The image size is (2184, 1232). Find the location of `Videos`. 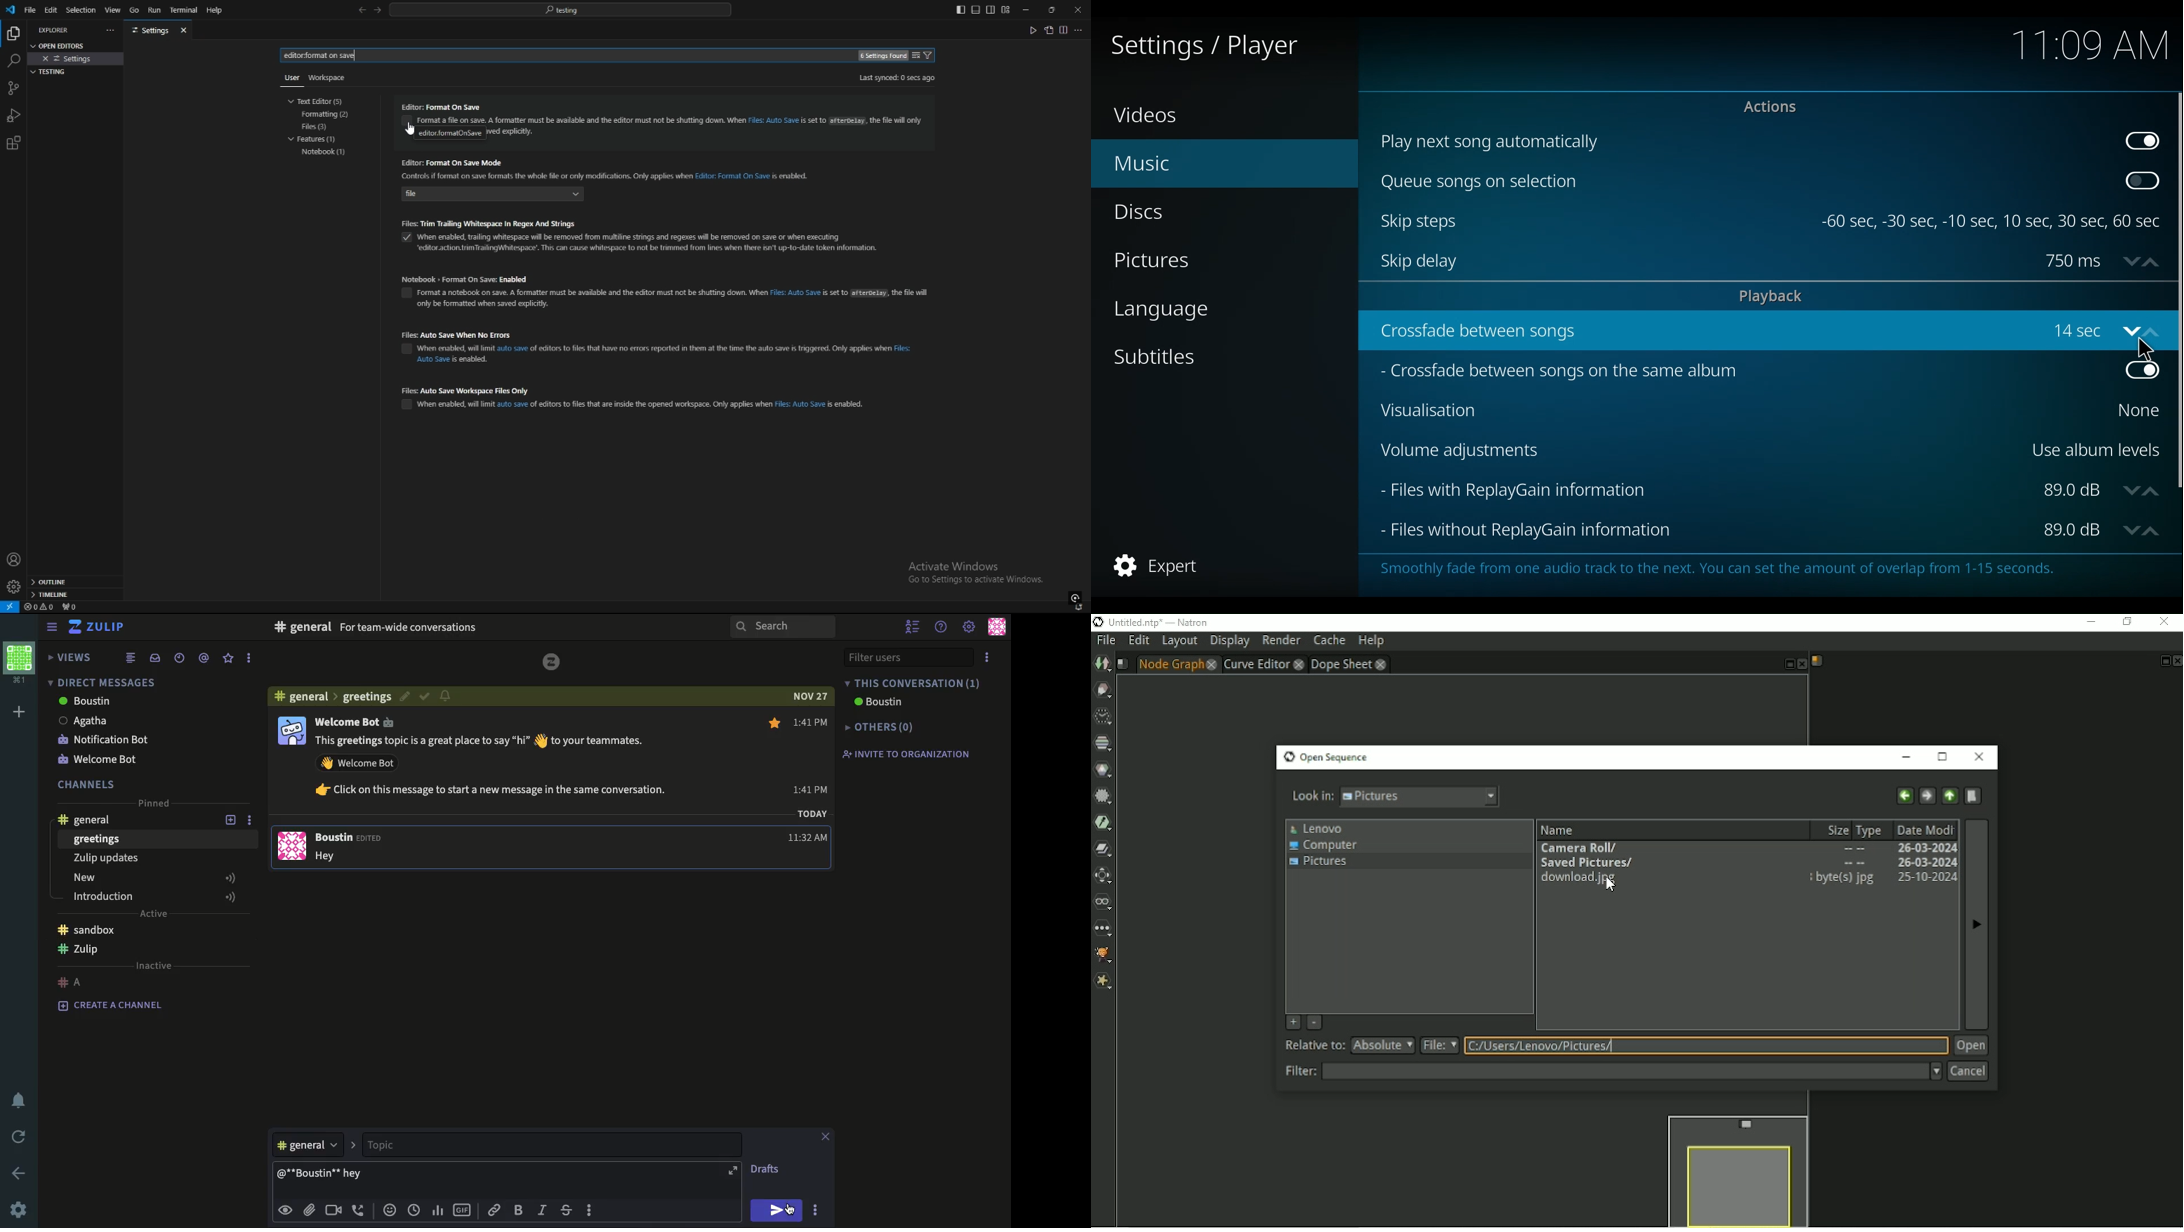

Videos is located at coordinates (1151, 116).